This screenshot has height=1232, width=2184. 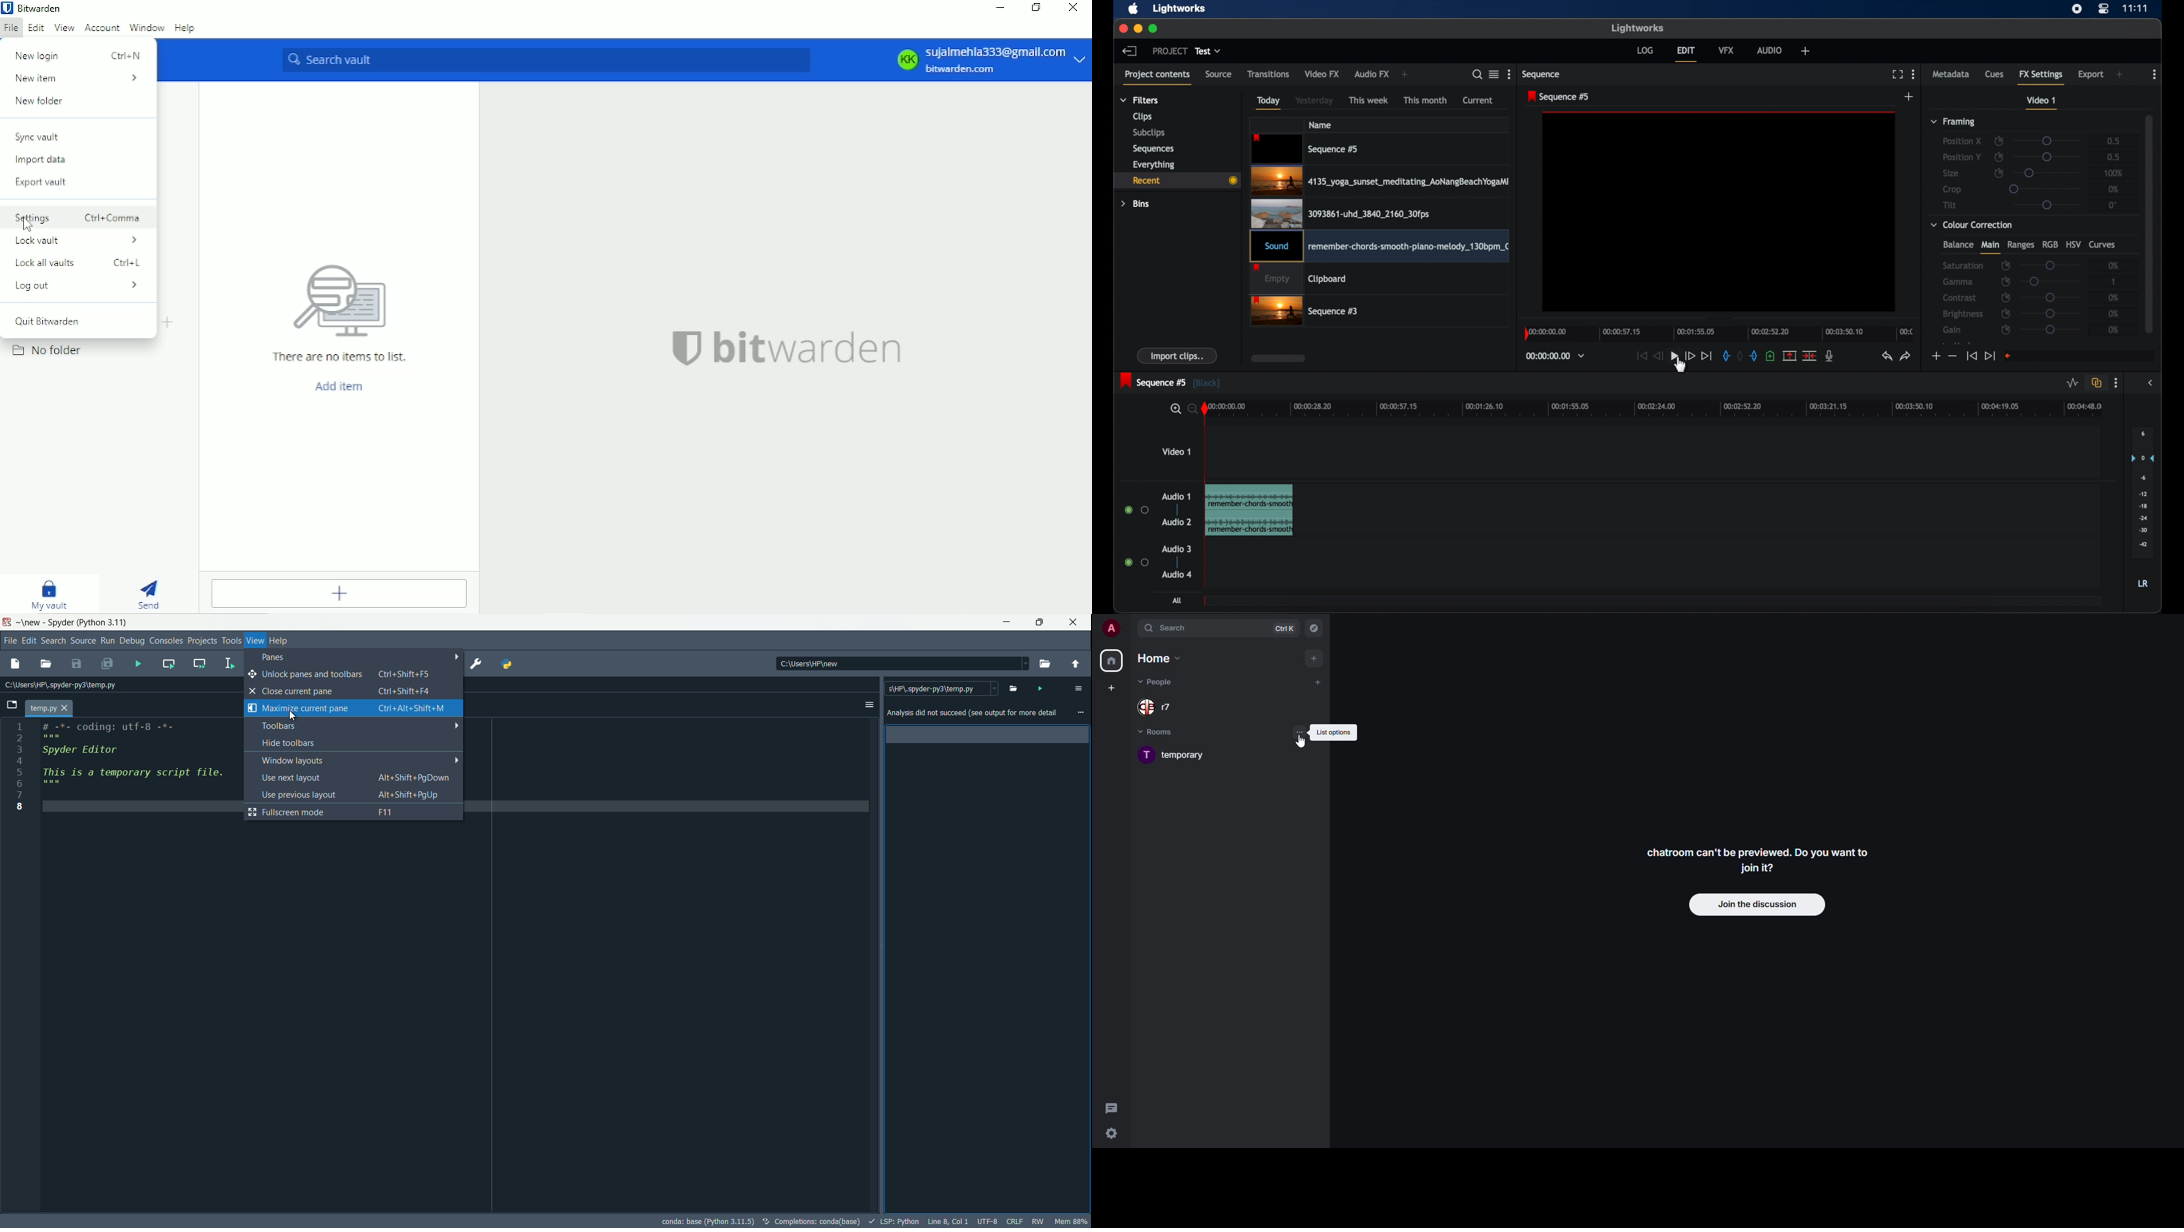 I want to click on conda: base (Python 3.11.5), so click(x=707, y=1221).